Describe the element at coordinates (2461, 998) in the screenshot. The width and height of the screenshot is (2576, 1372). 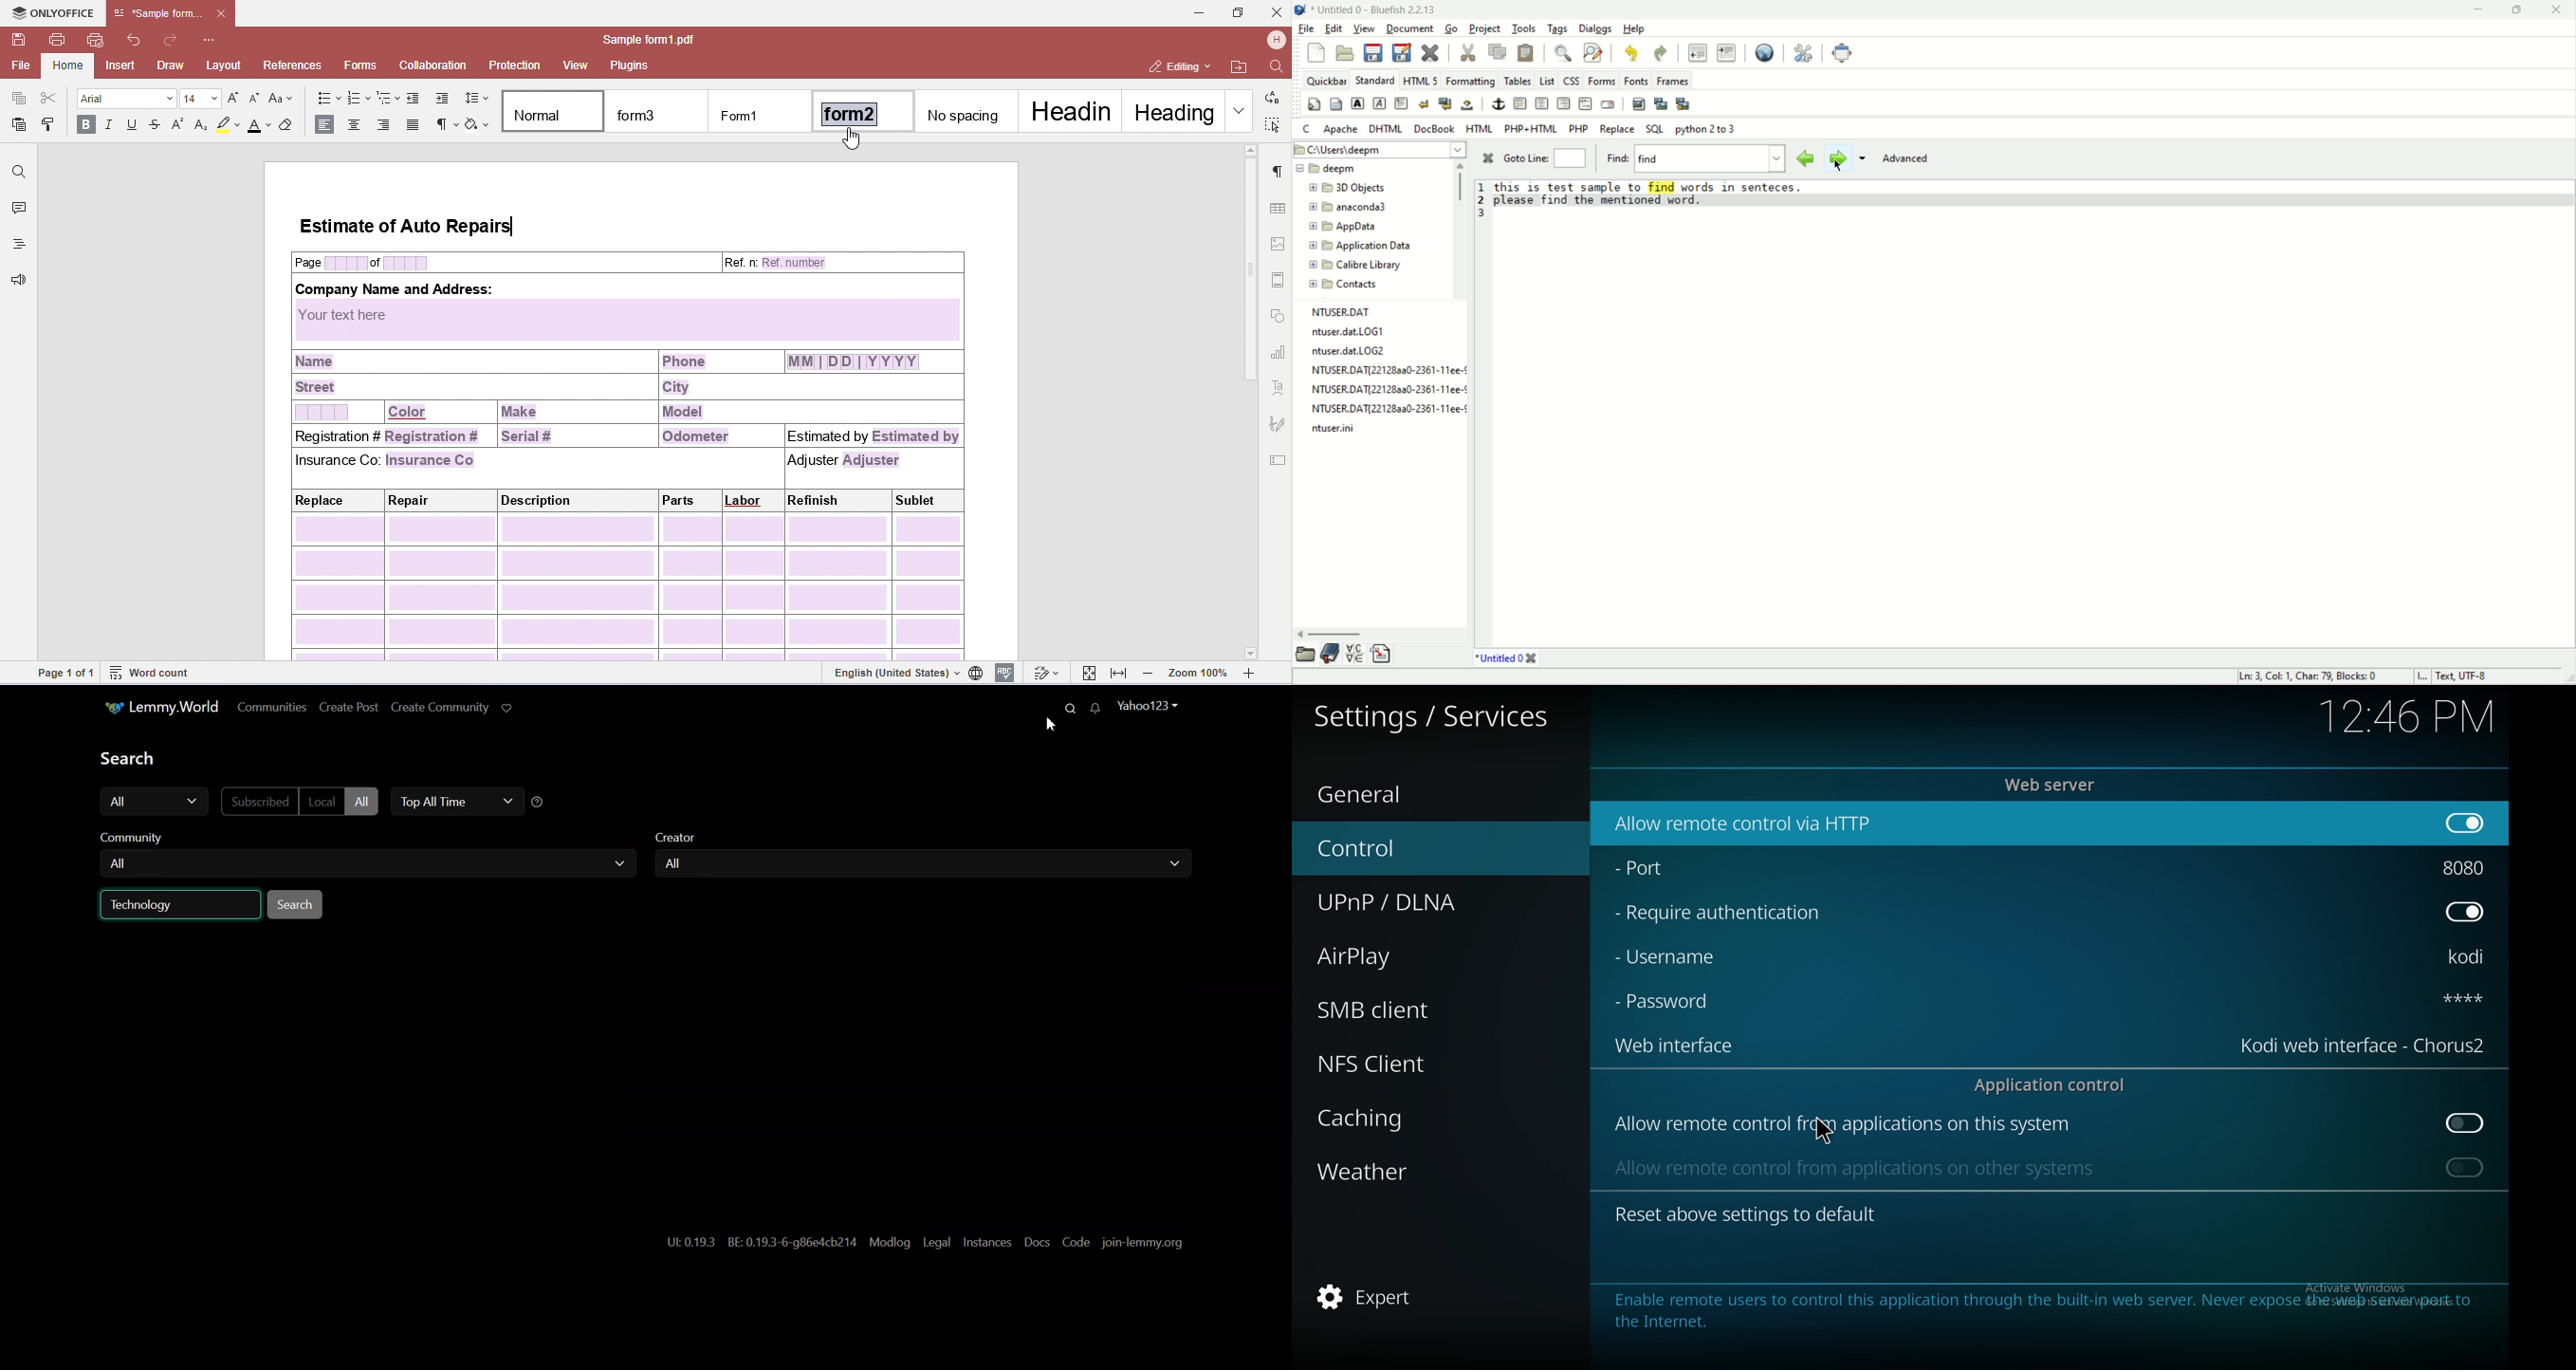
I see `password` at that location.